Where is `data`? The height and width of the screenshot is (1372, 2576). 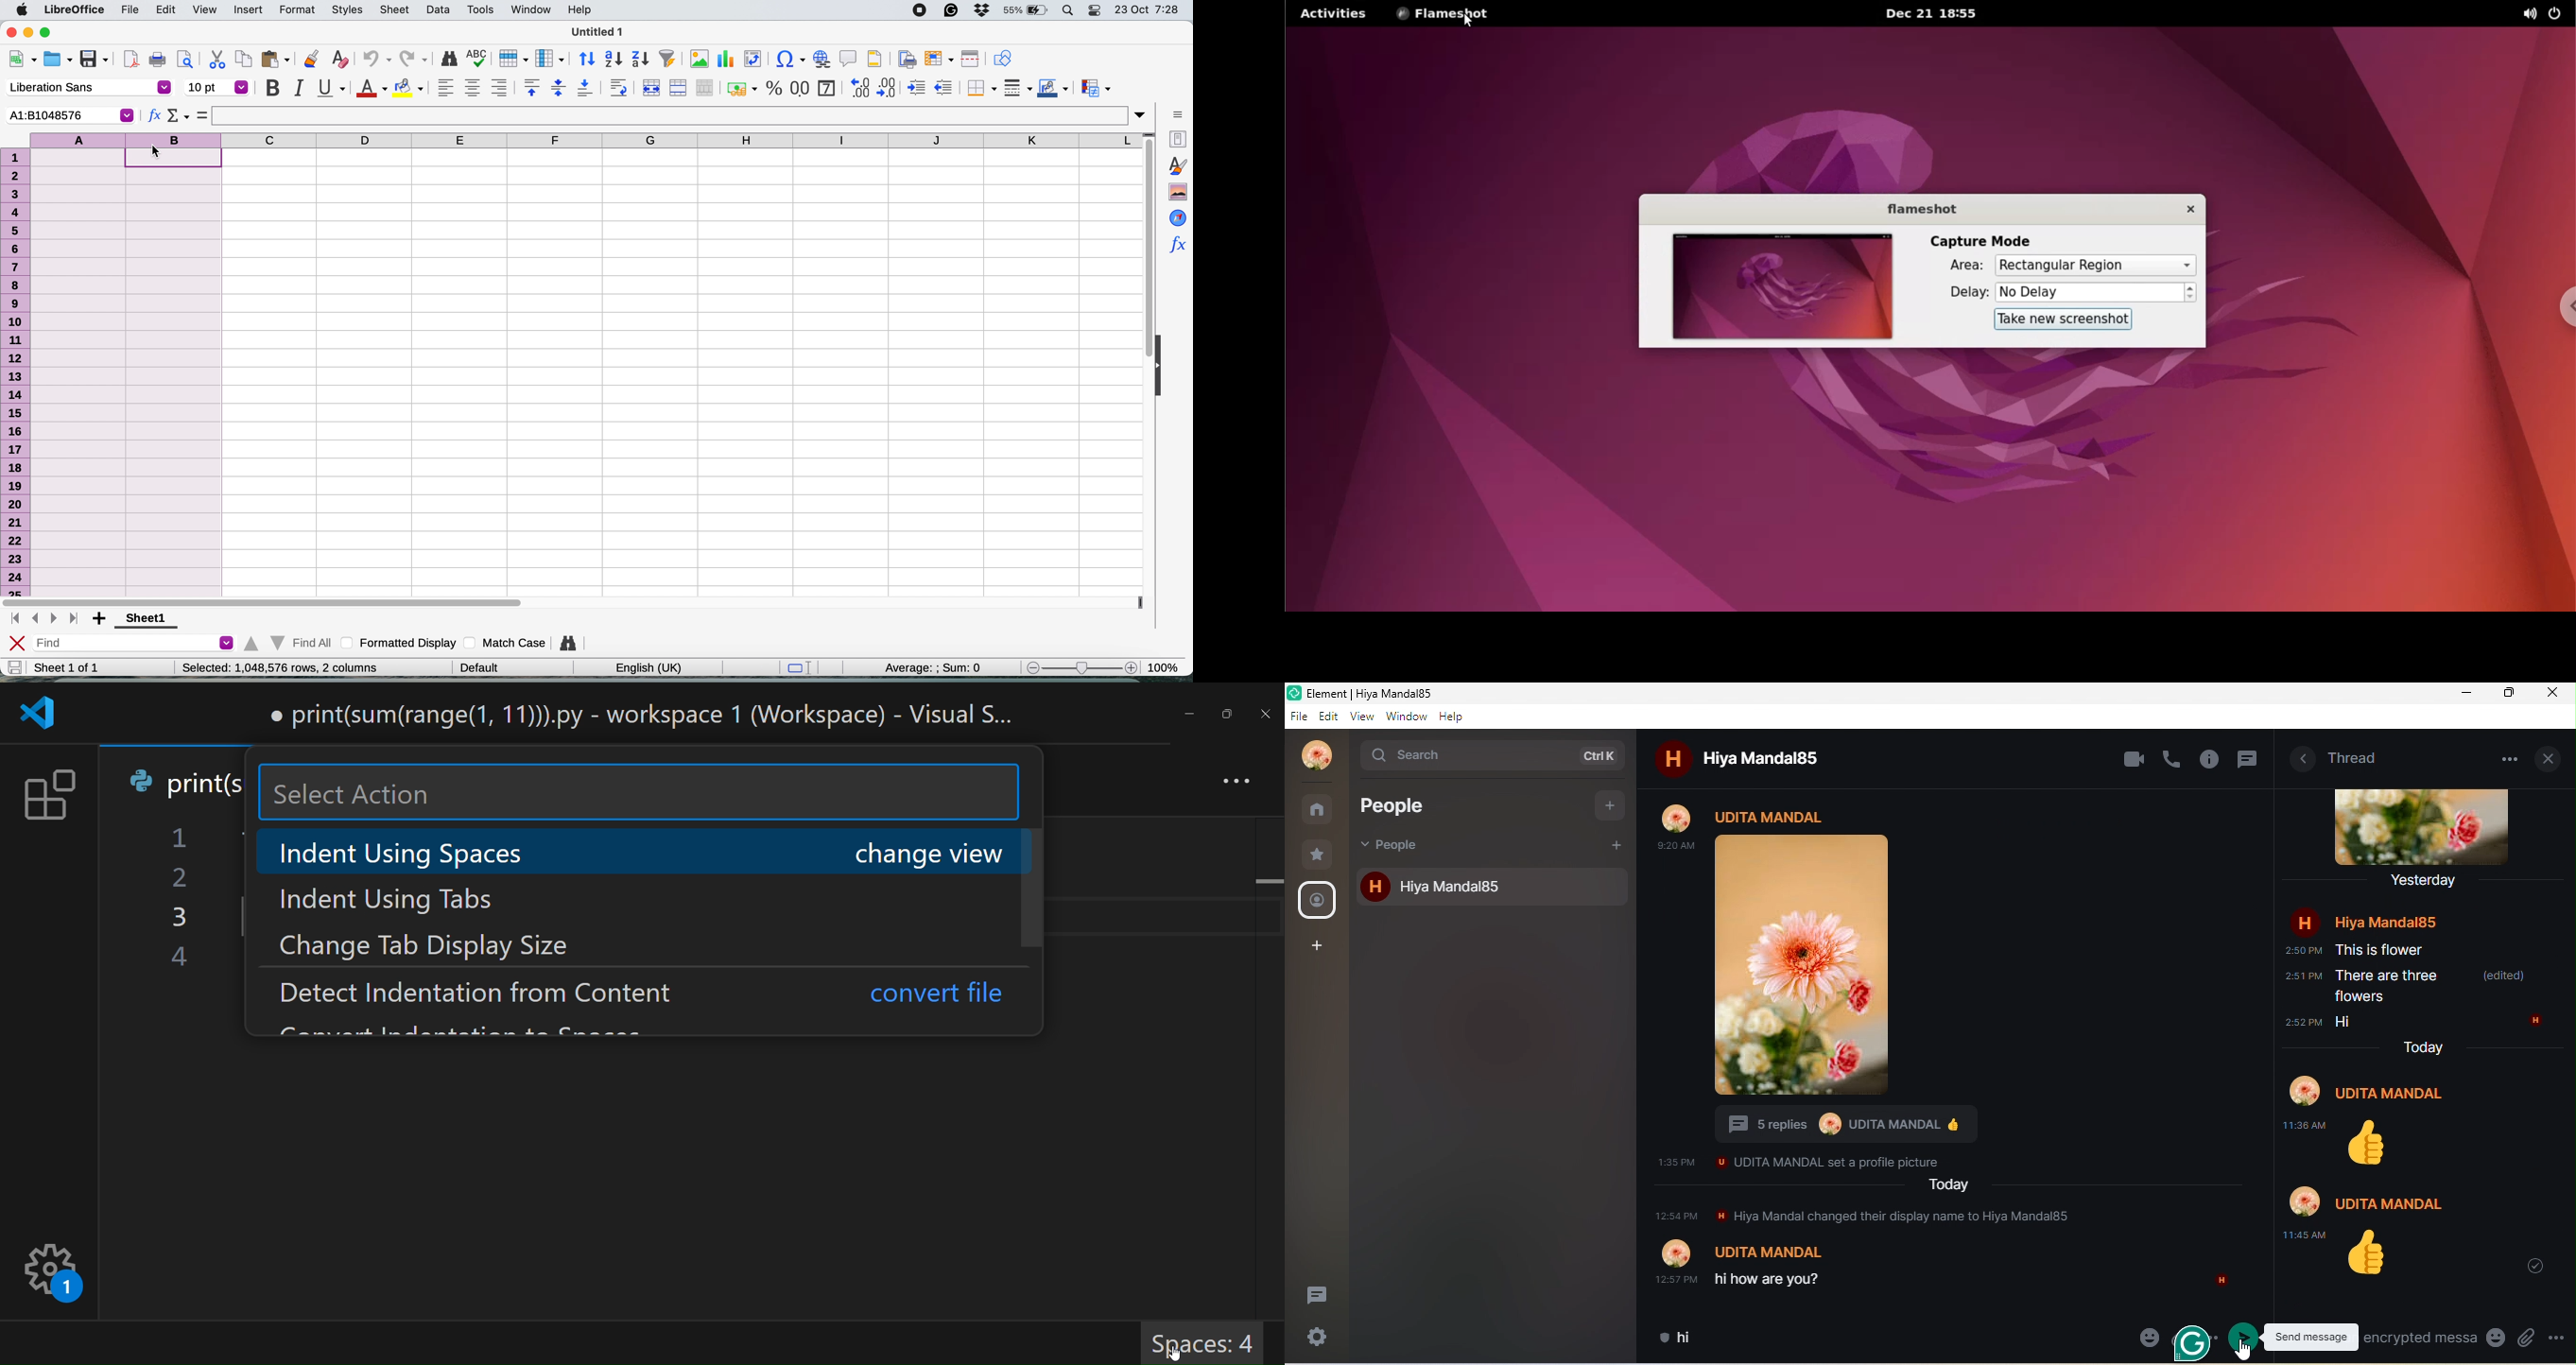 data is located at coordinates (438, 12).